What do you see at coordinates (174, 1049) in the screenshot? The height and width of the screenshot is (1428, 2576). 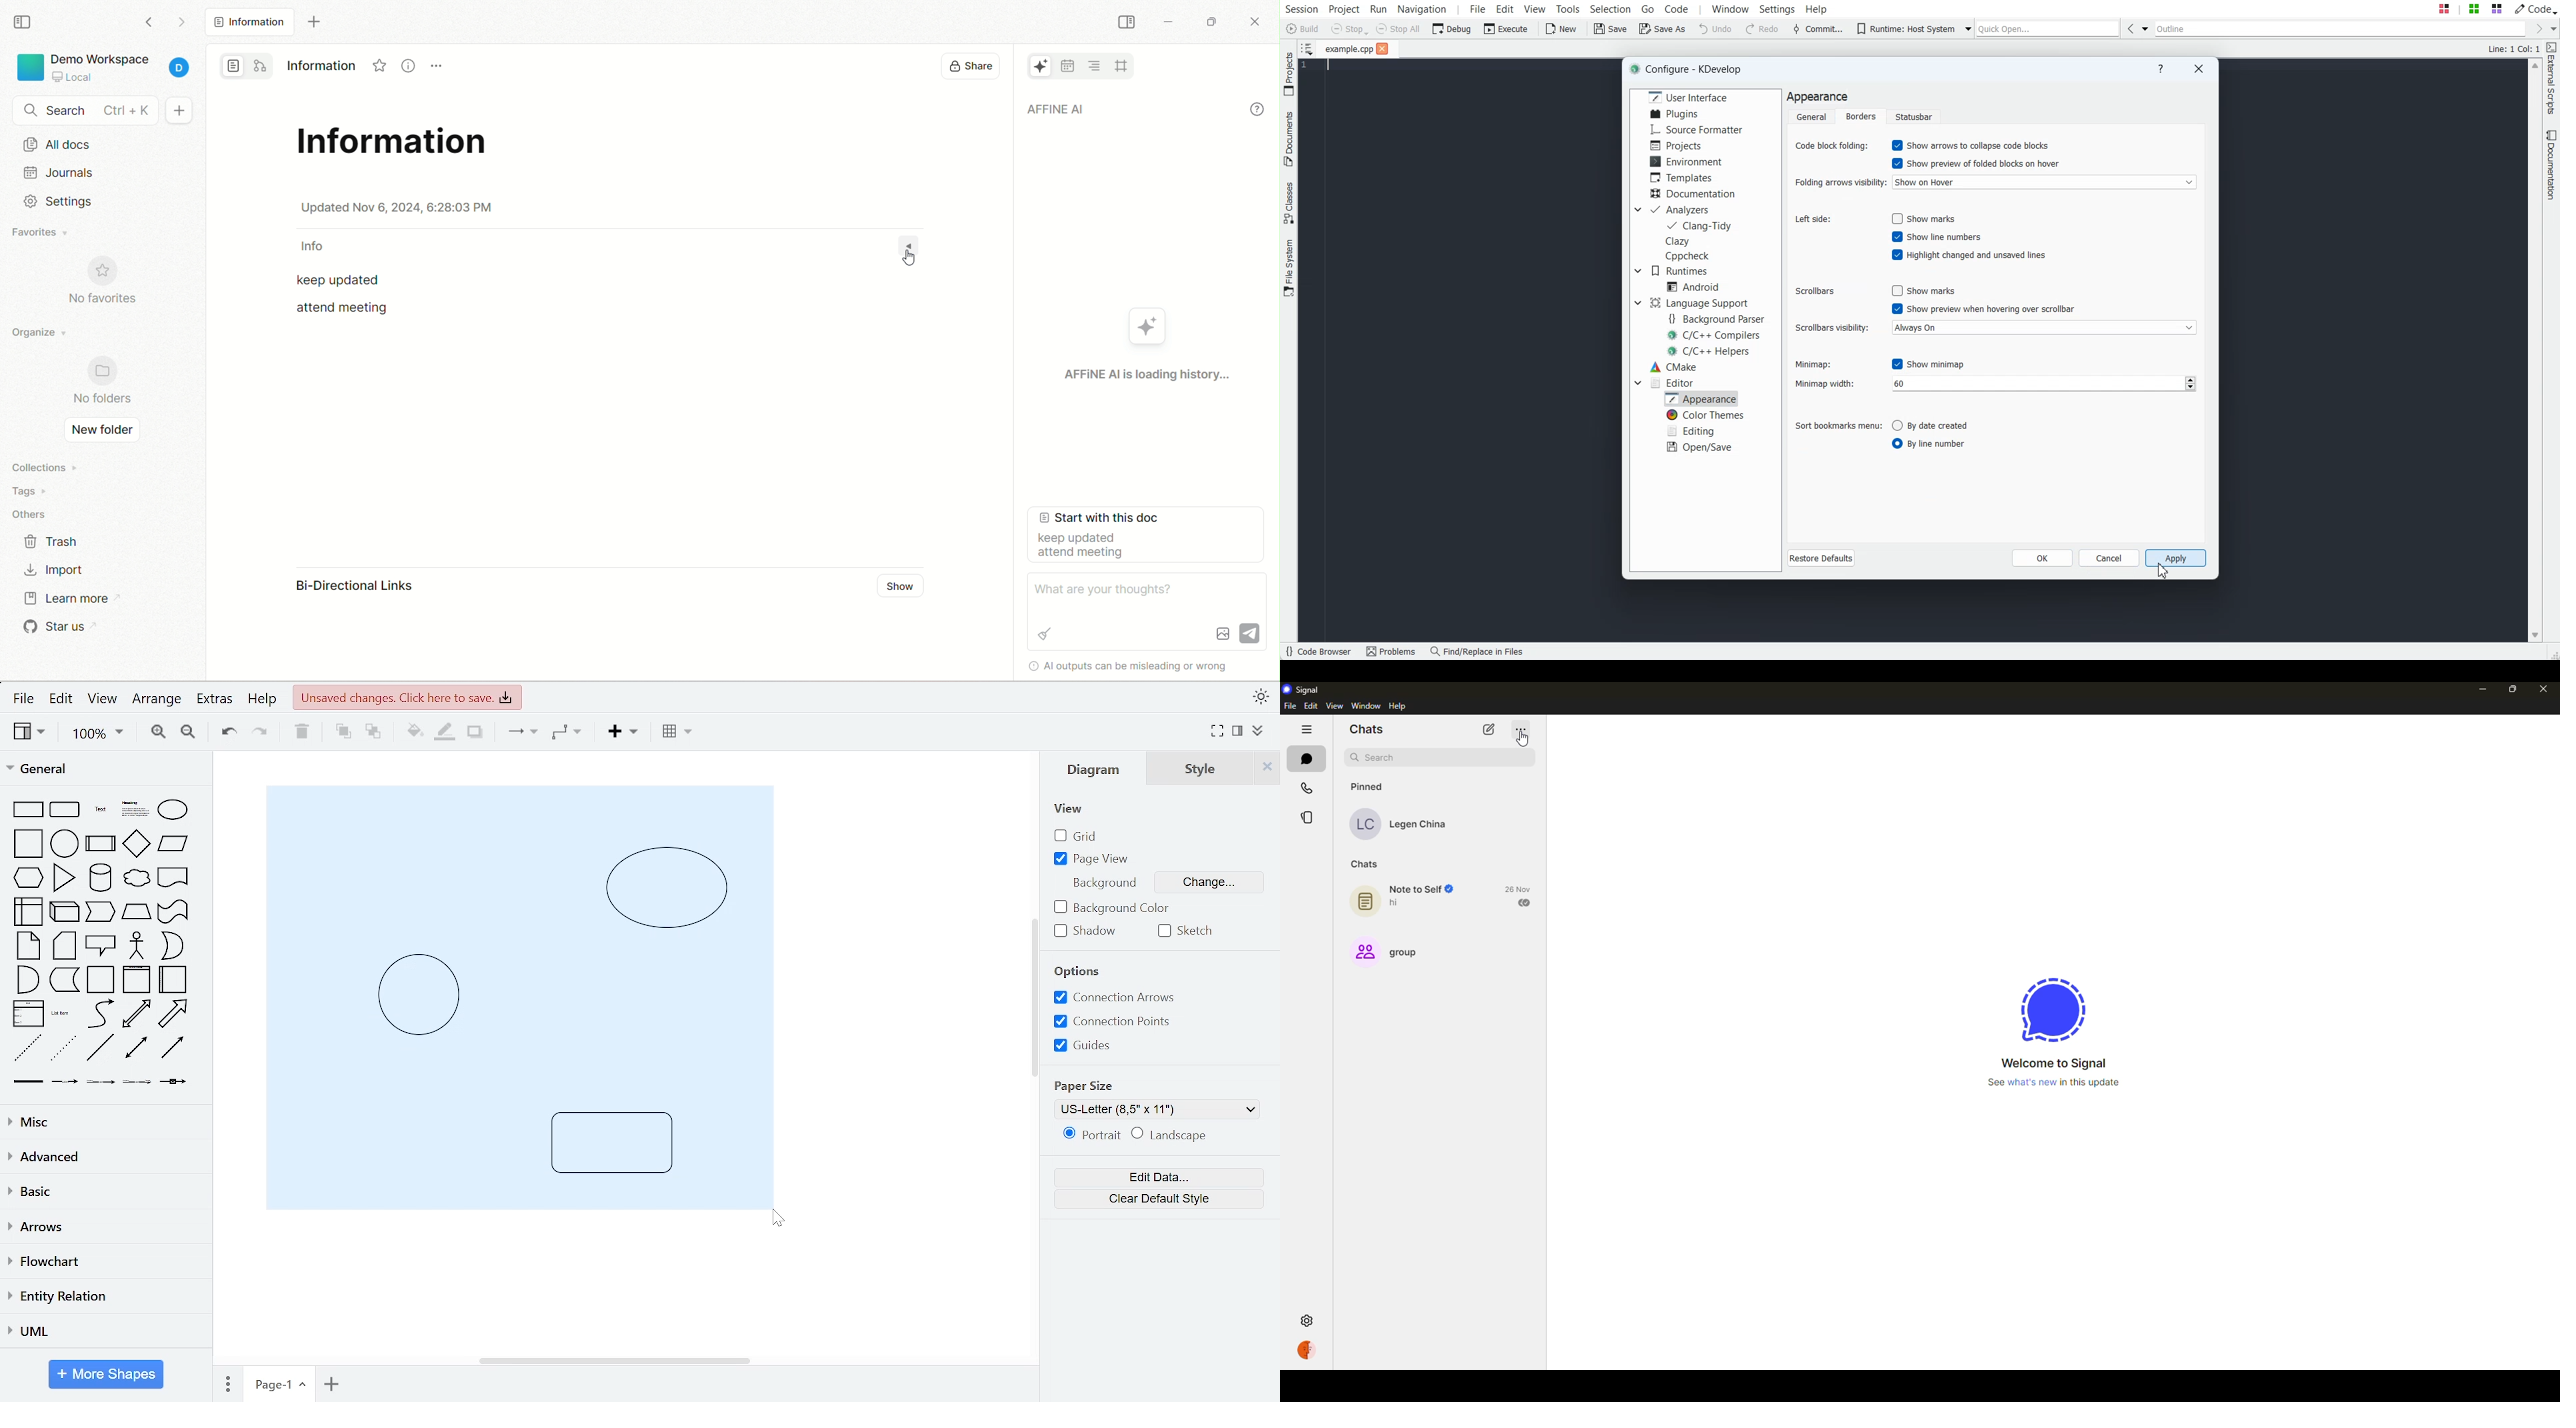 I see `directional connector` at bounding box center [174, 1049].